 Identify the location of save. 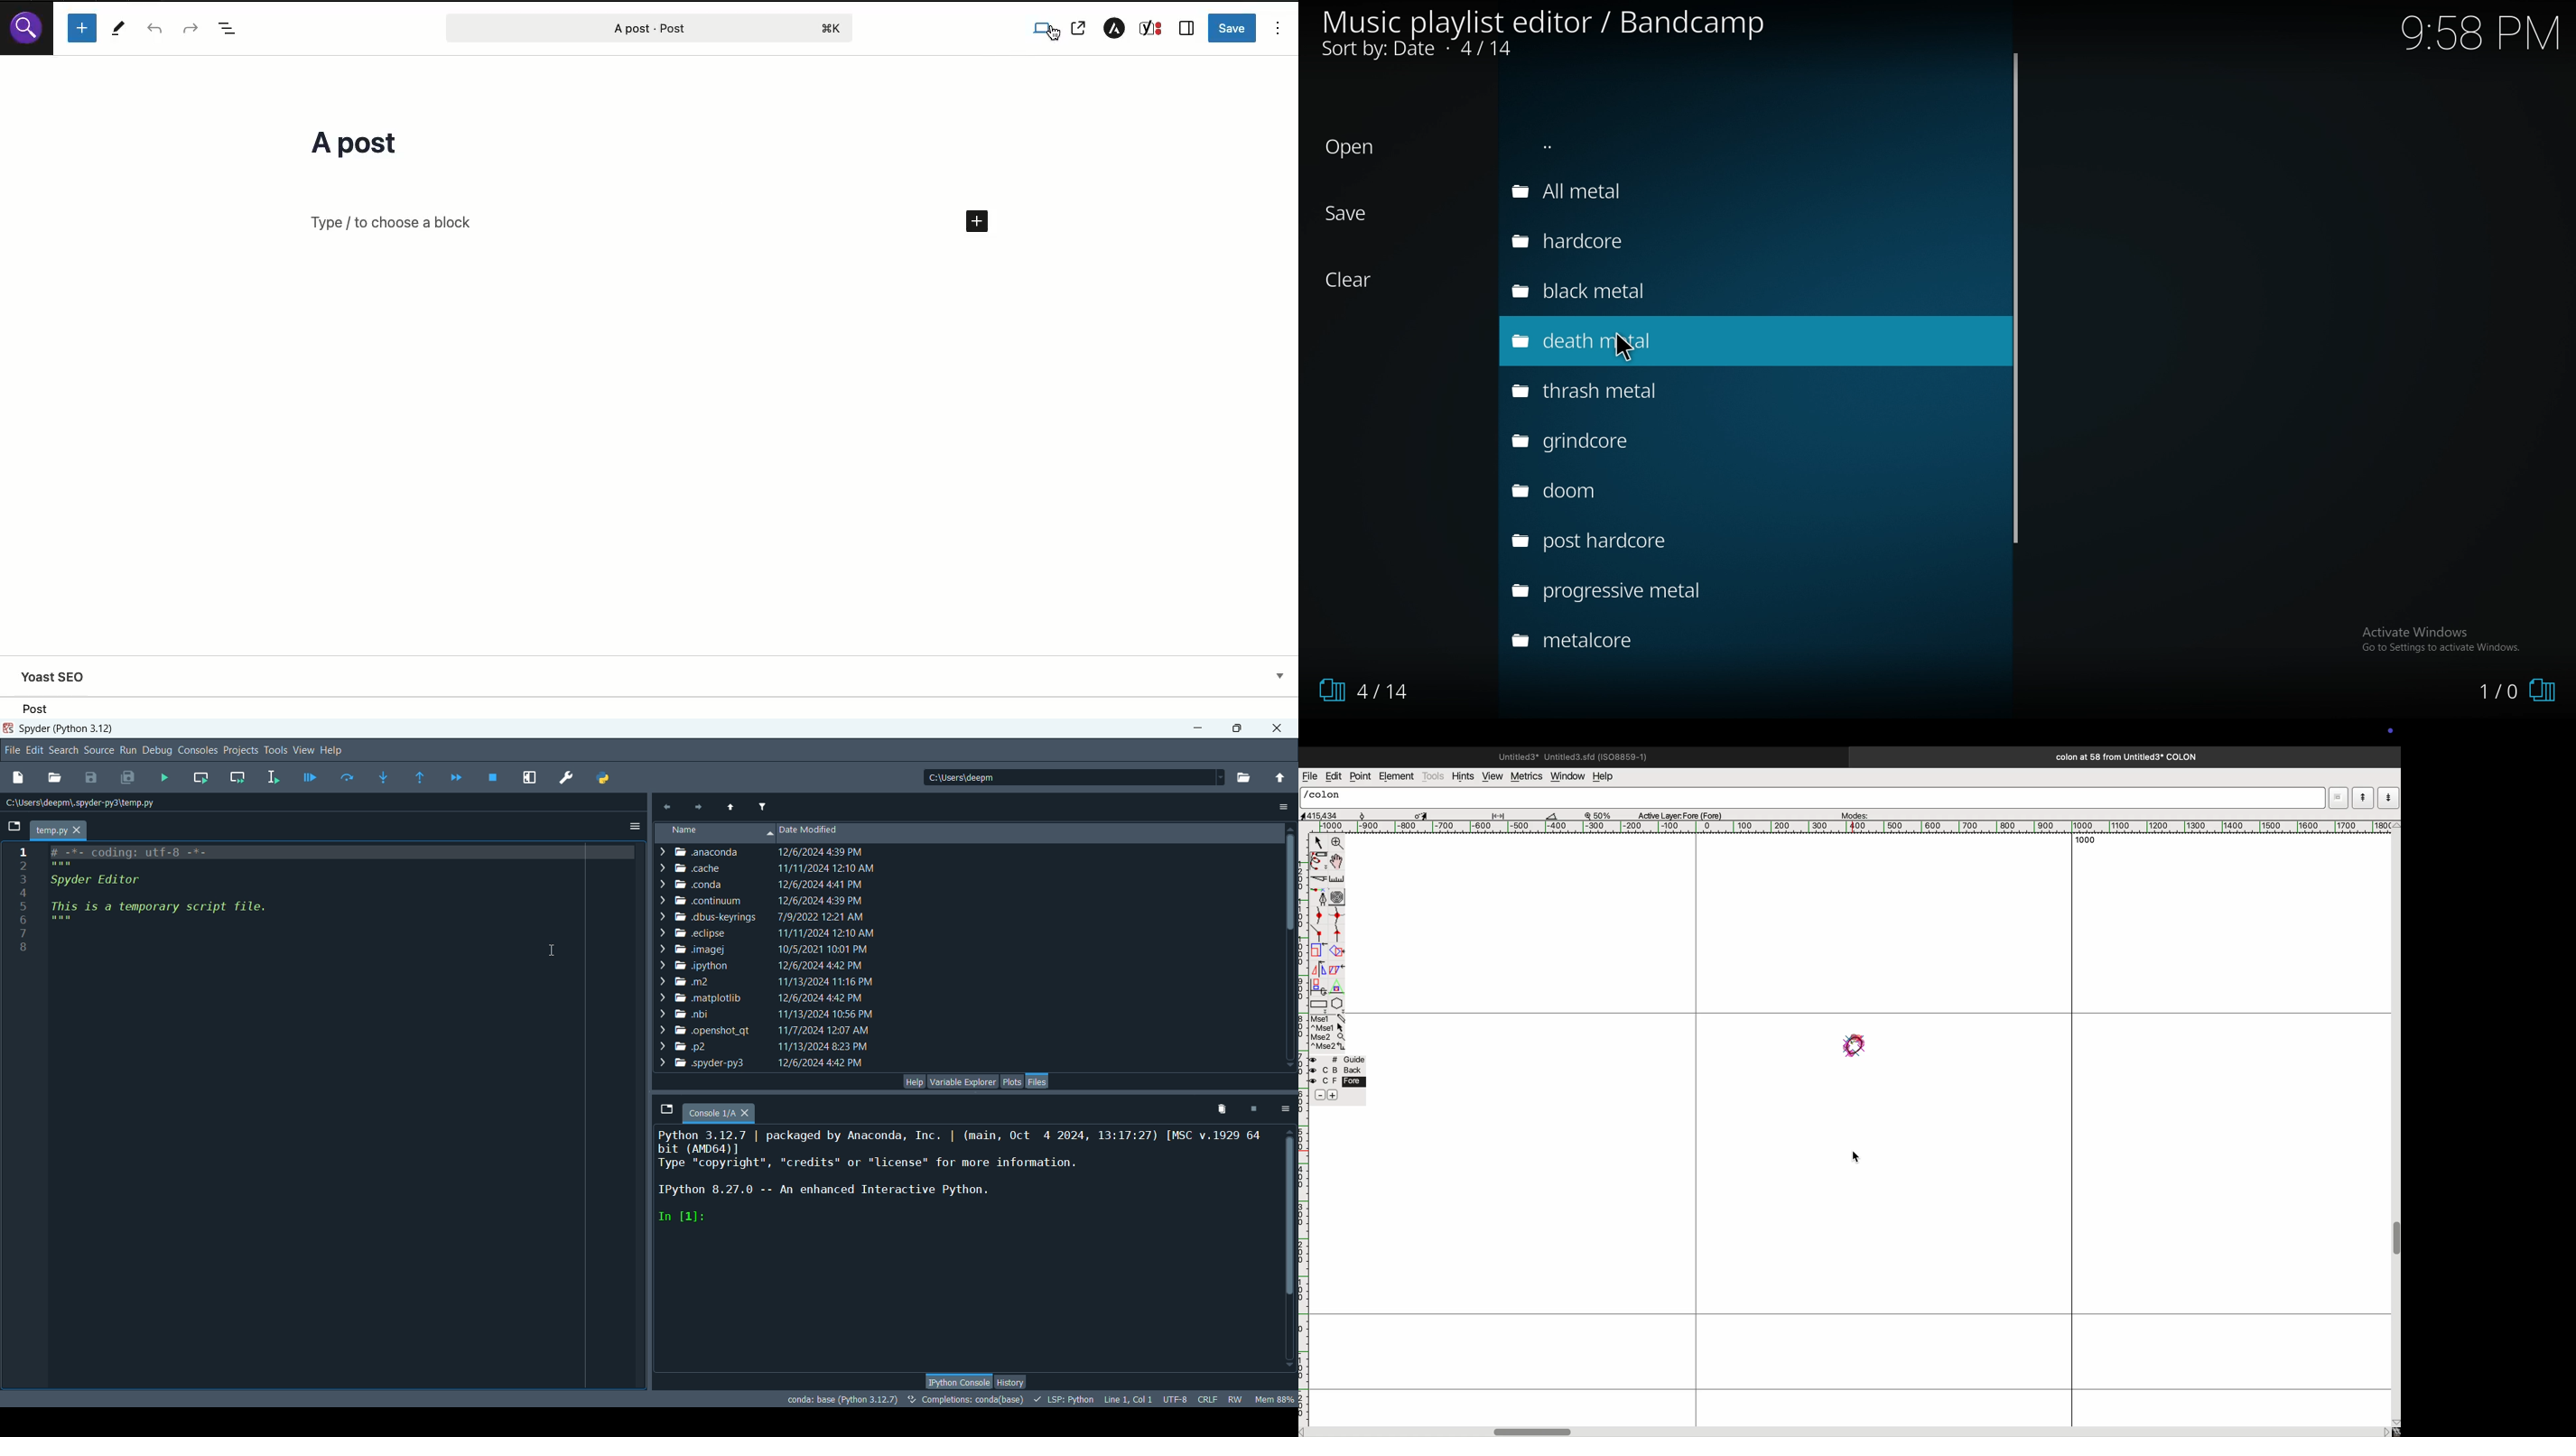
(91, 779).